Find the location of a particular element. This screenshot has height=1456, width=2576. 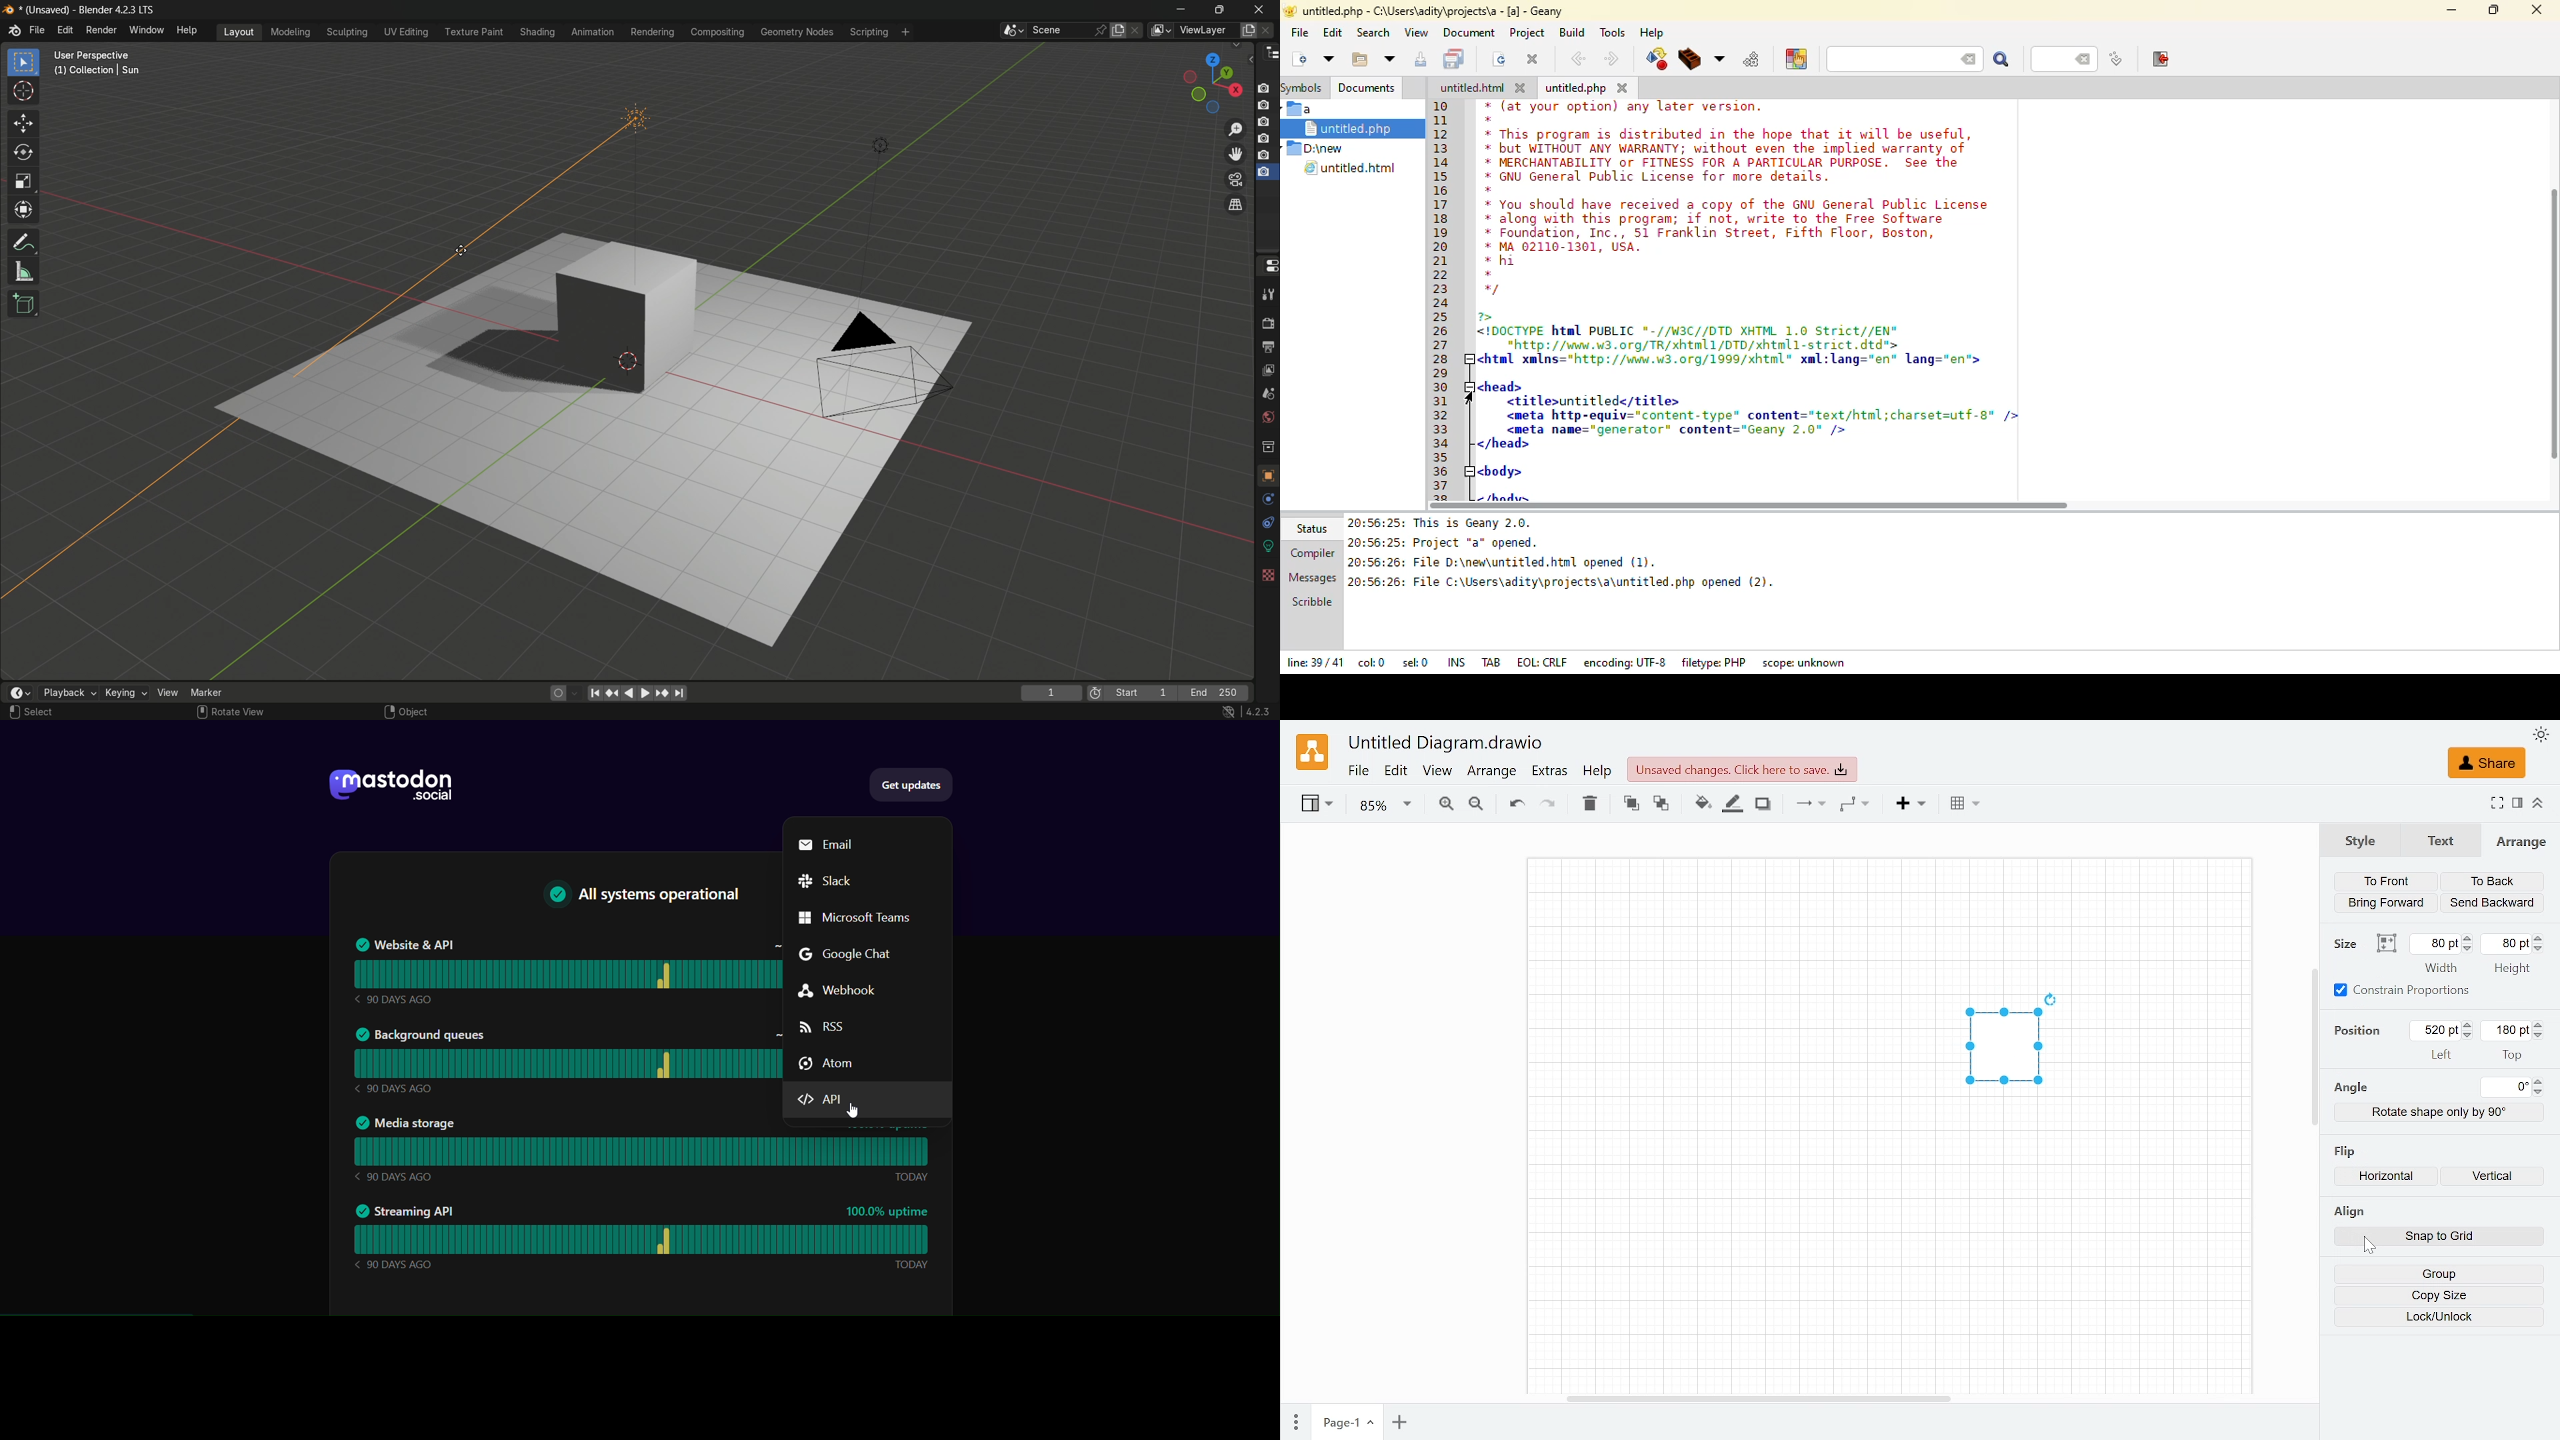

Autosize is located at coordinates (2386, 944).